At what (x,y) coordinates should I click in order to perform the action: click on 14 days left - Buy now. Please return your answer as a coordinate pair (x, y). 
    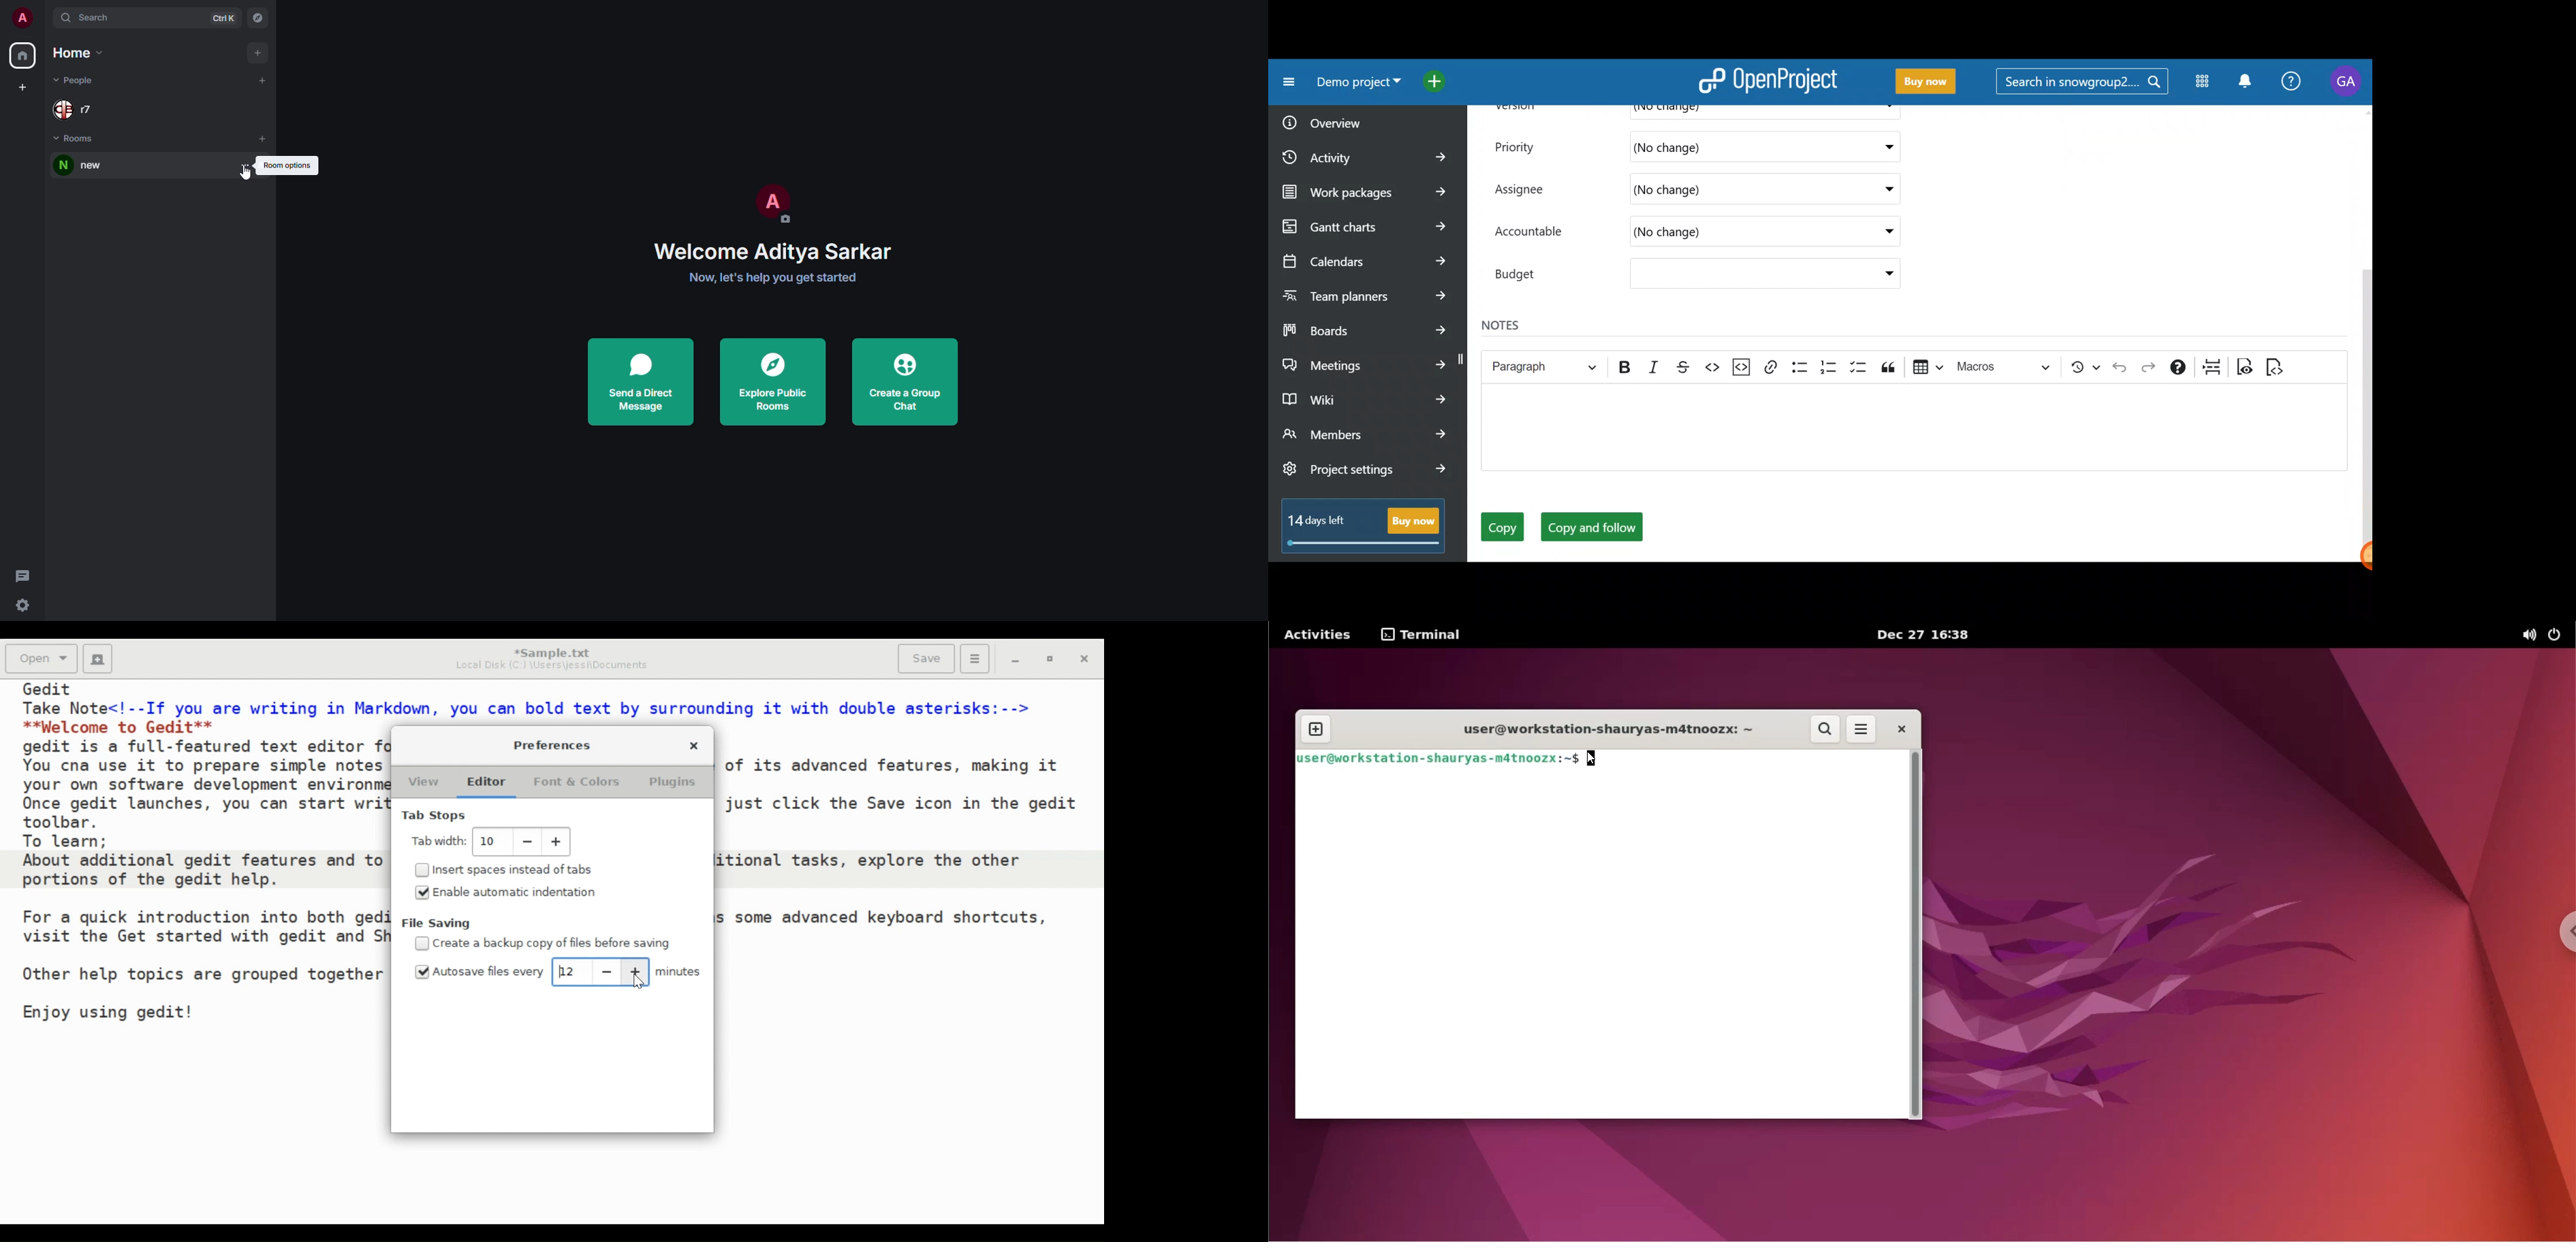
    Looking at the image, I should click on (1358, 523).